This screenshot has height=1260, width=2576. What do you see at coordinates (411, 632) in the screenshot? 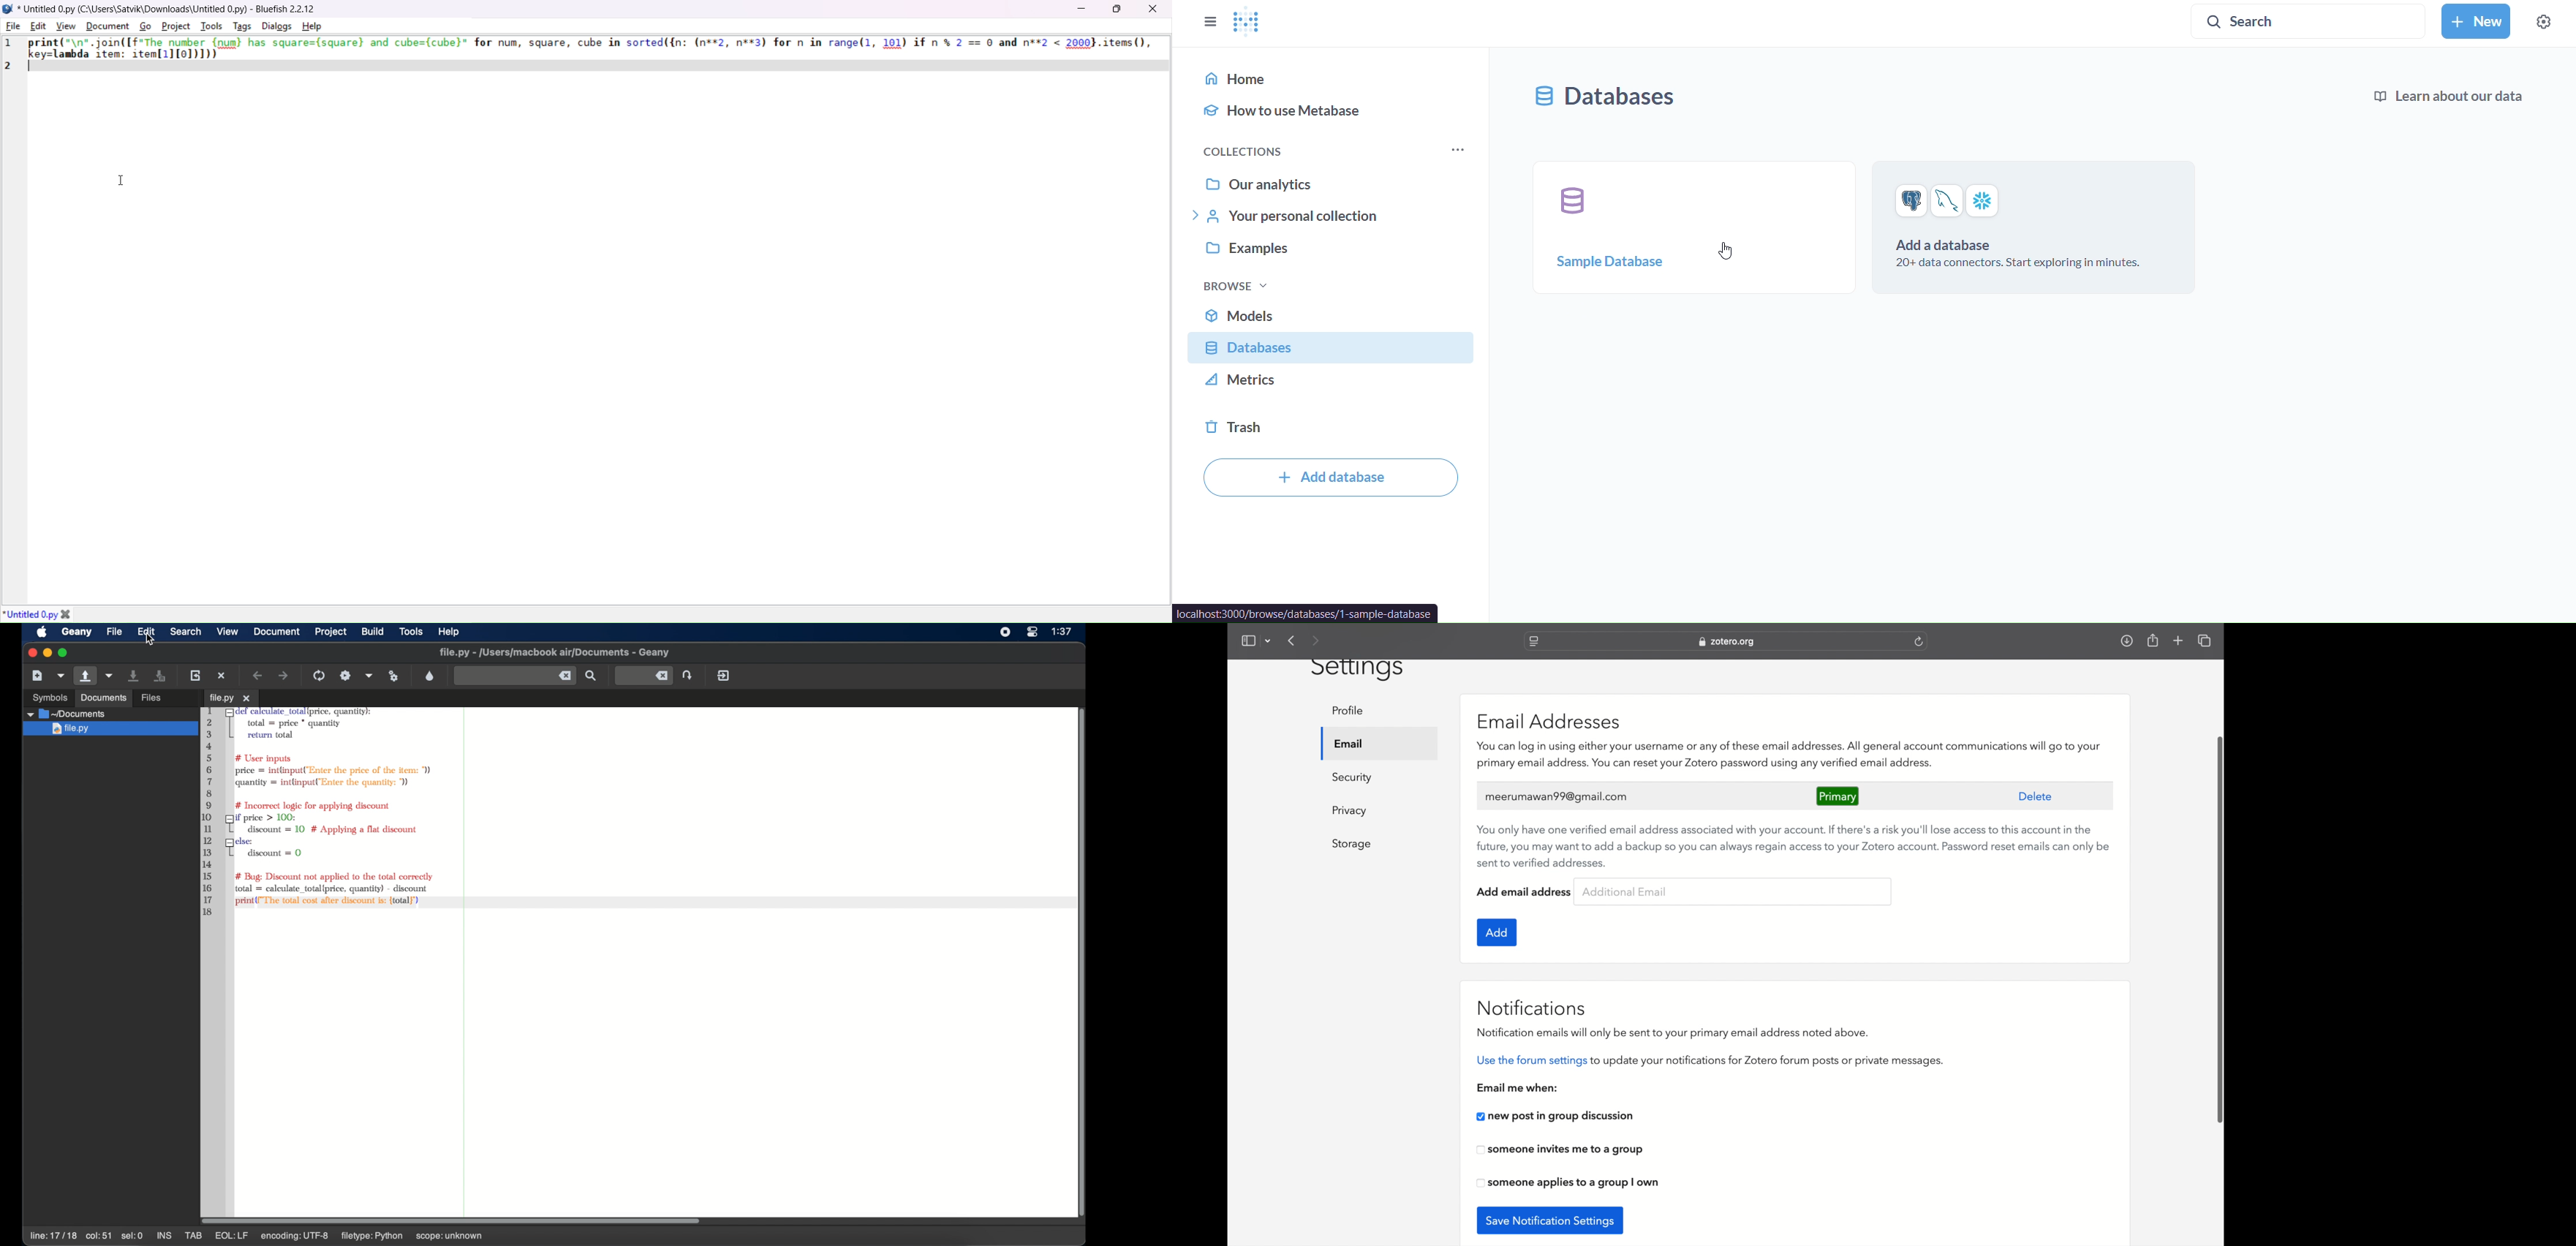
I see `tools` at bounding box center [411, 632].